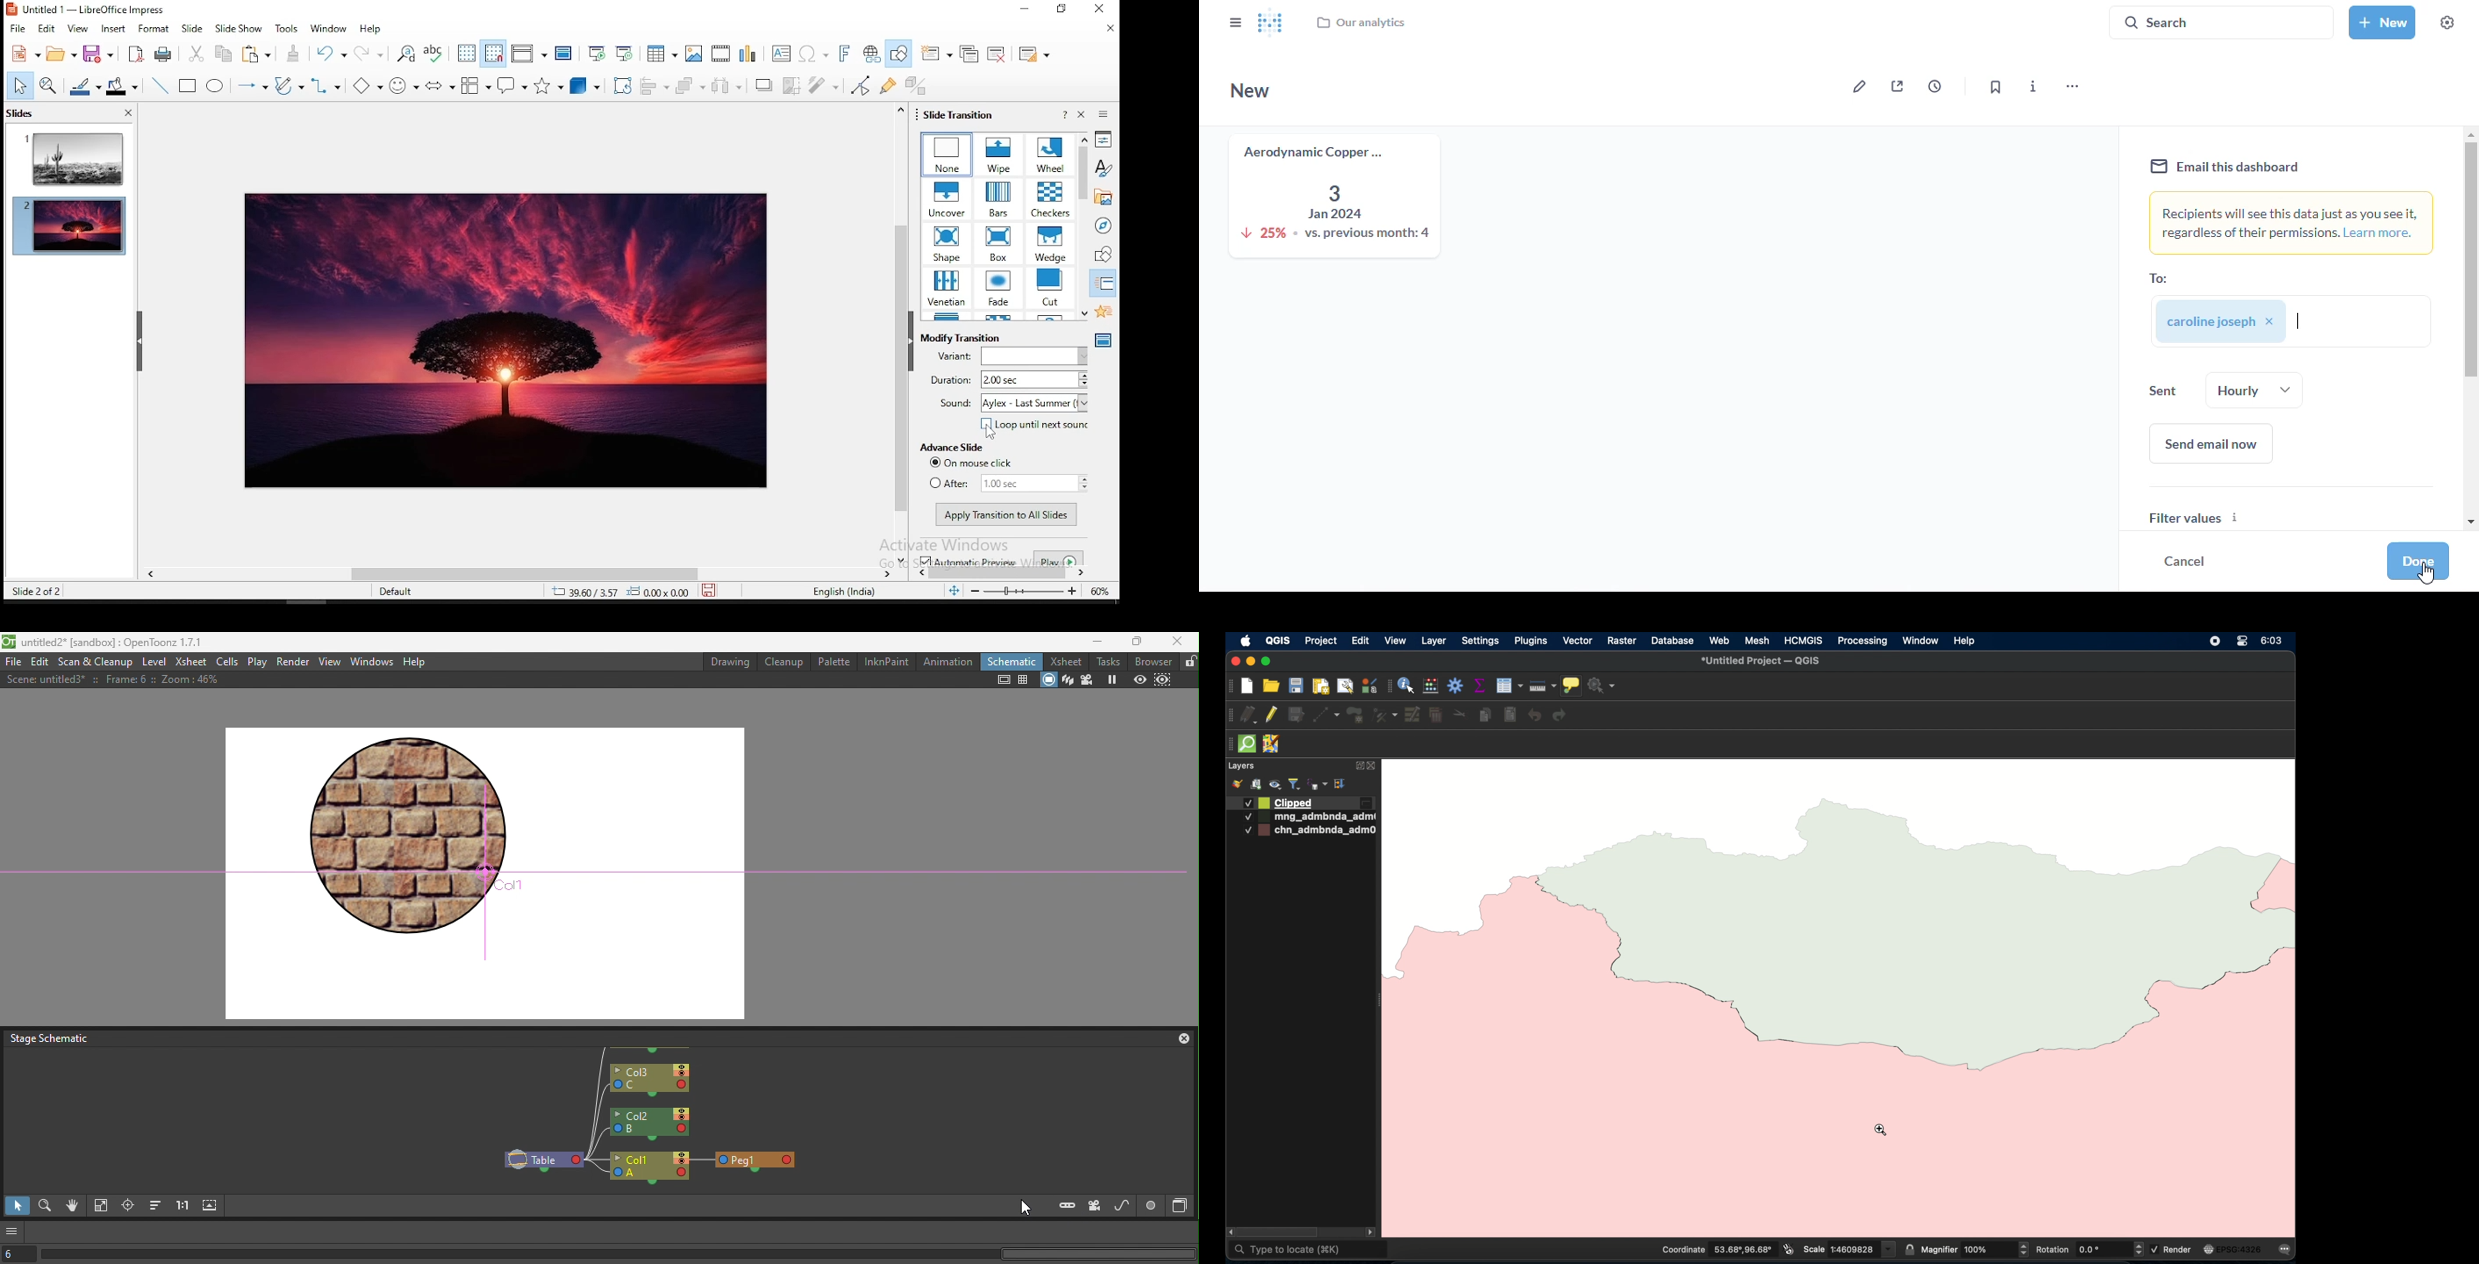 The image size is (2492, 1288). Describe the element at coordinates (87, 86) in the screenshot. I see `line color` at that location.